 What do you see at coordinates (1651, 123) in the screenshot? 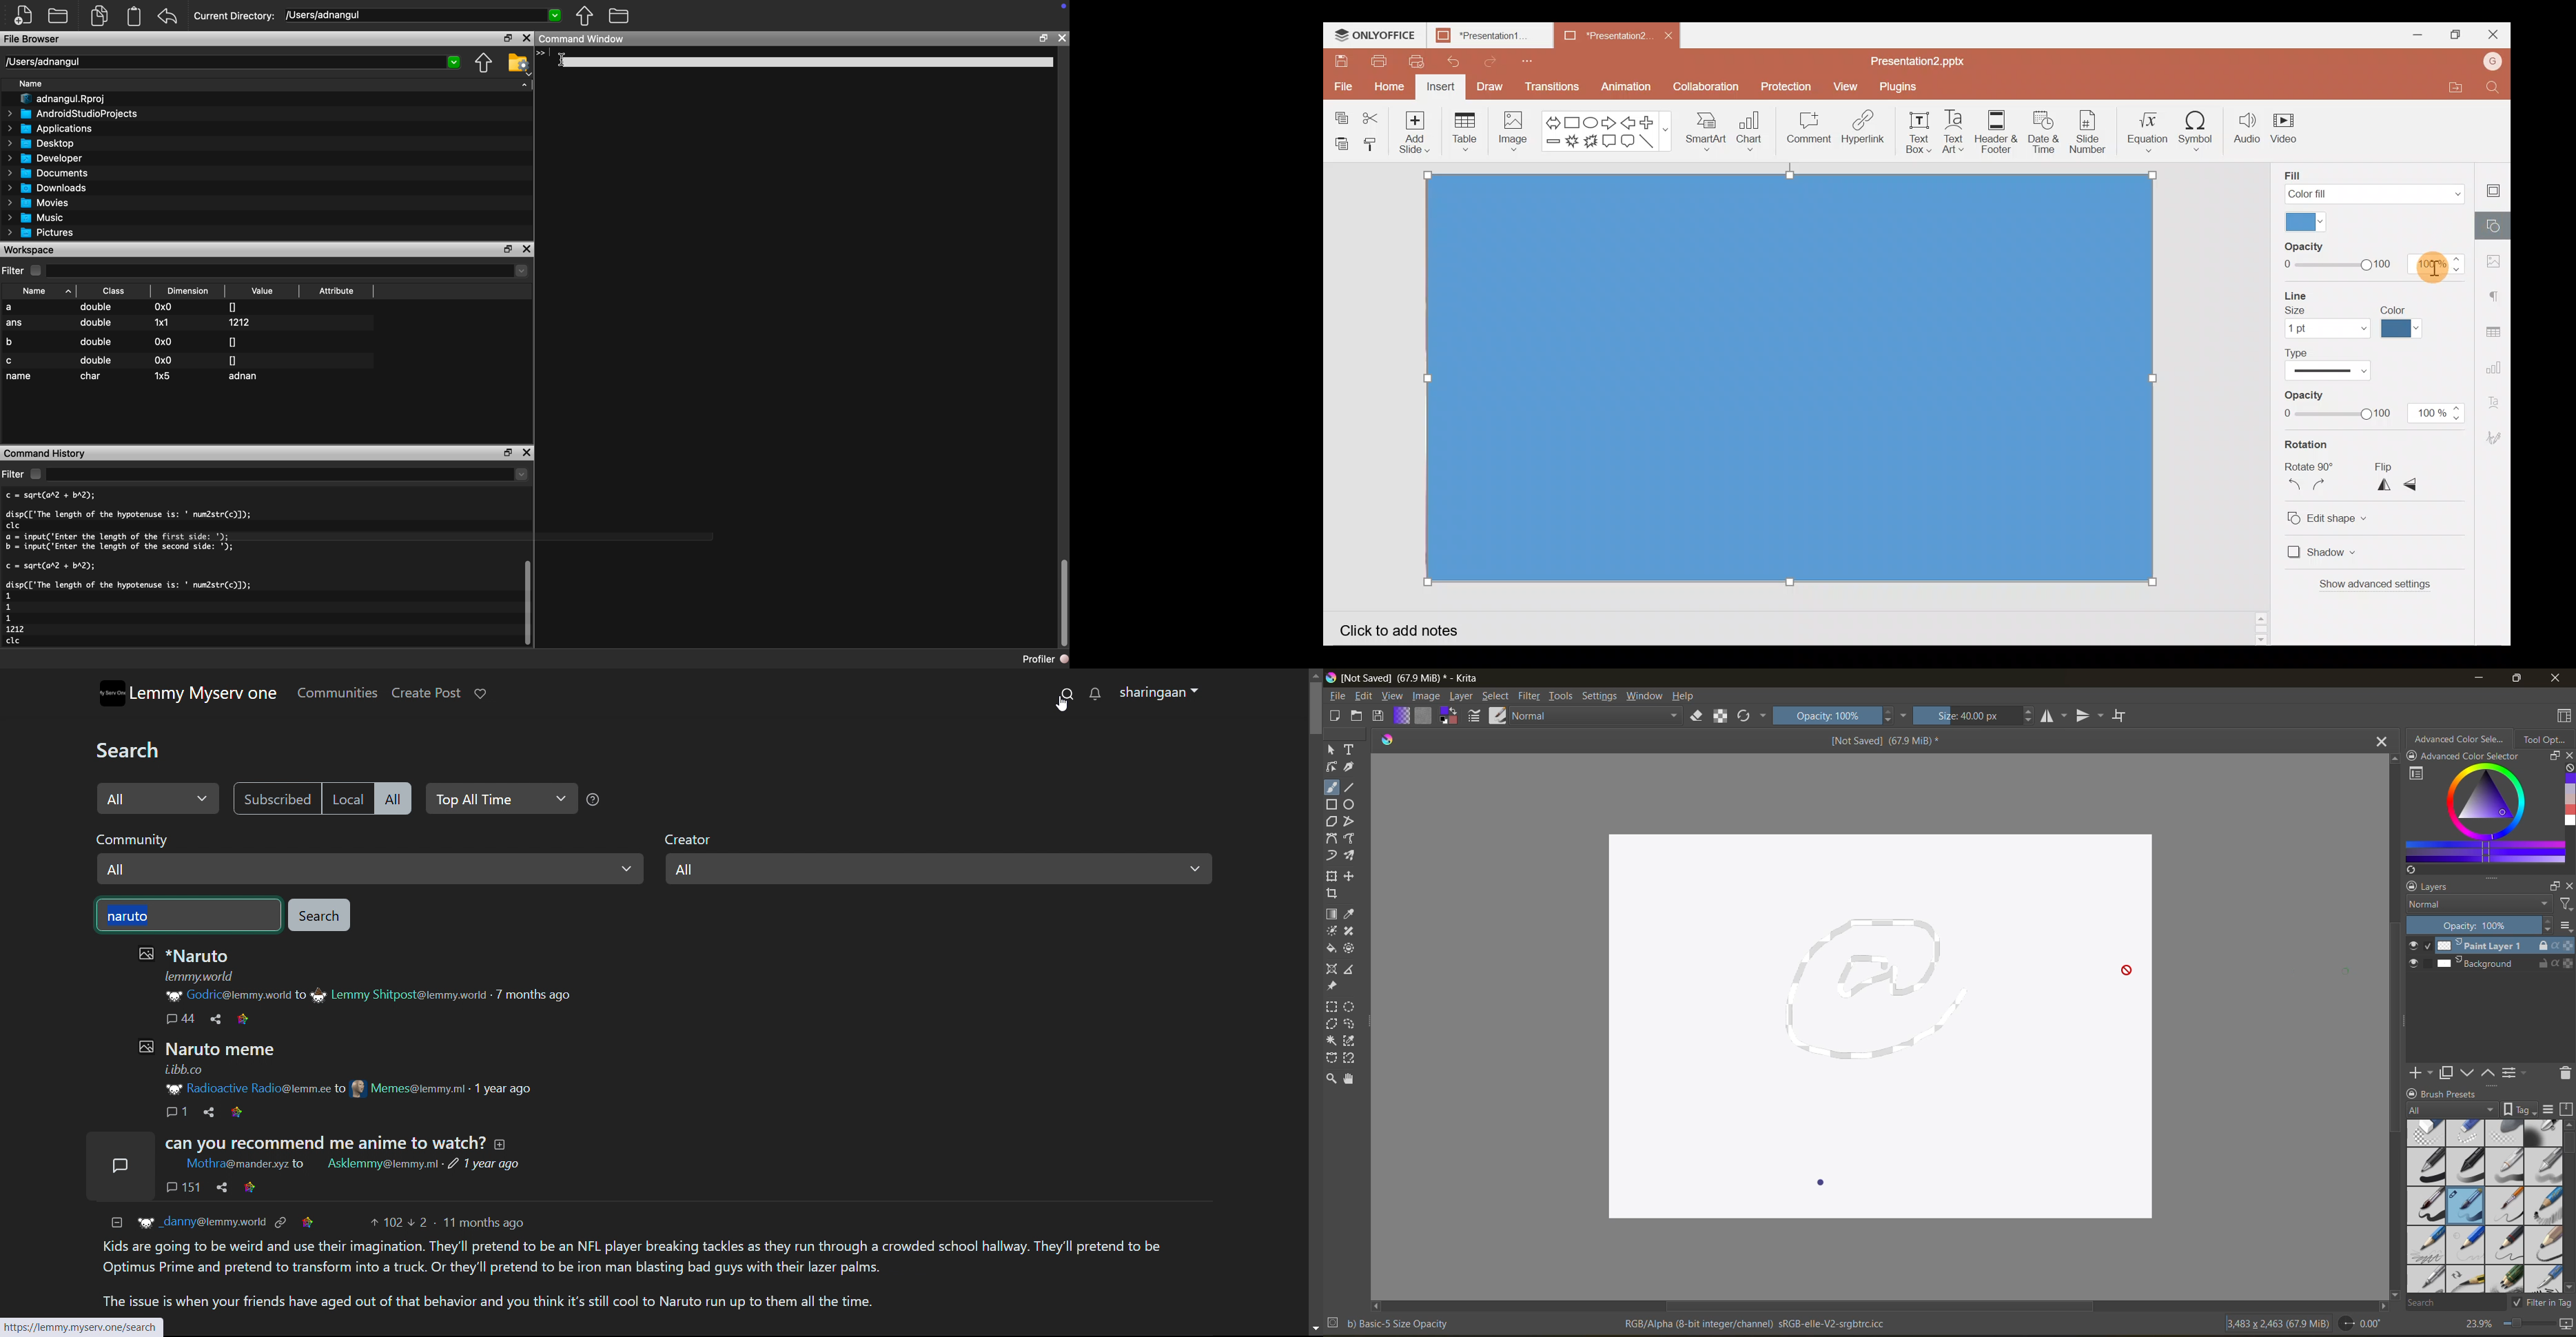
I see `Plus` at bounding box center [1651, 123].